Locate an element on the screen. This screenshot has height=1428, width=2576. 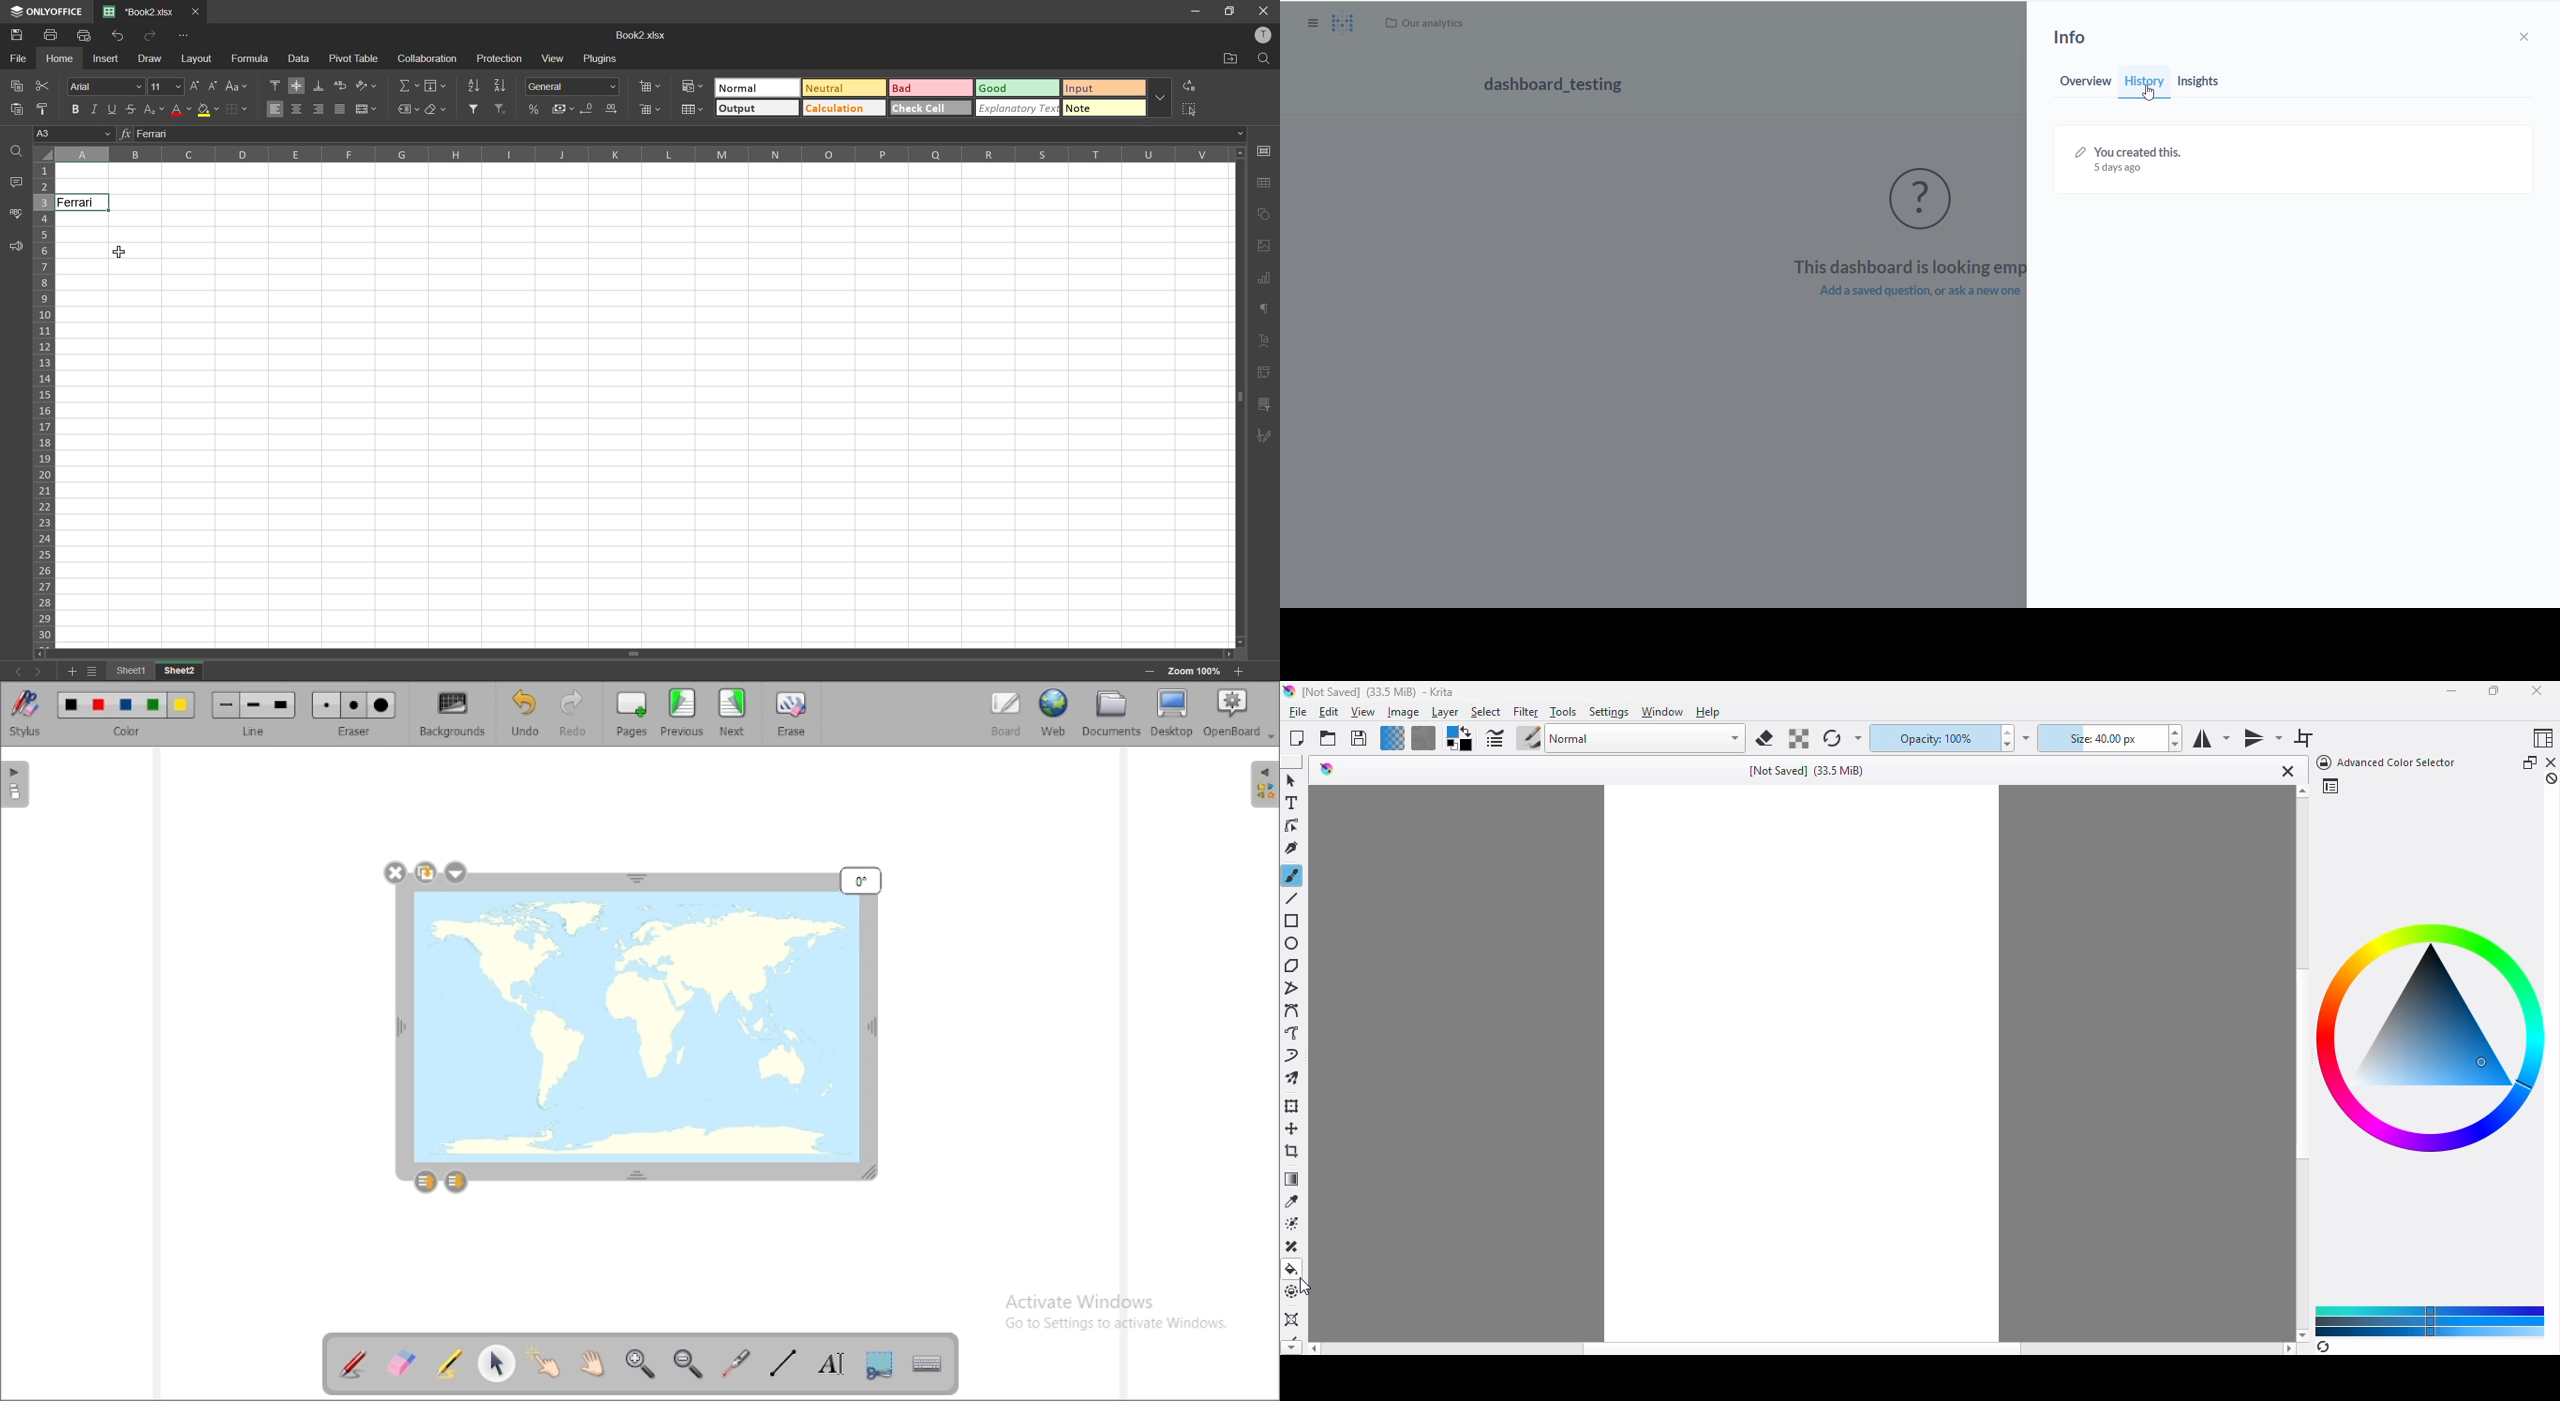
borders is located at coordinates (237, 111).